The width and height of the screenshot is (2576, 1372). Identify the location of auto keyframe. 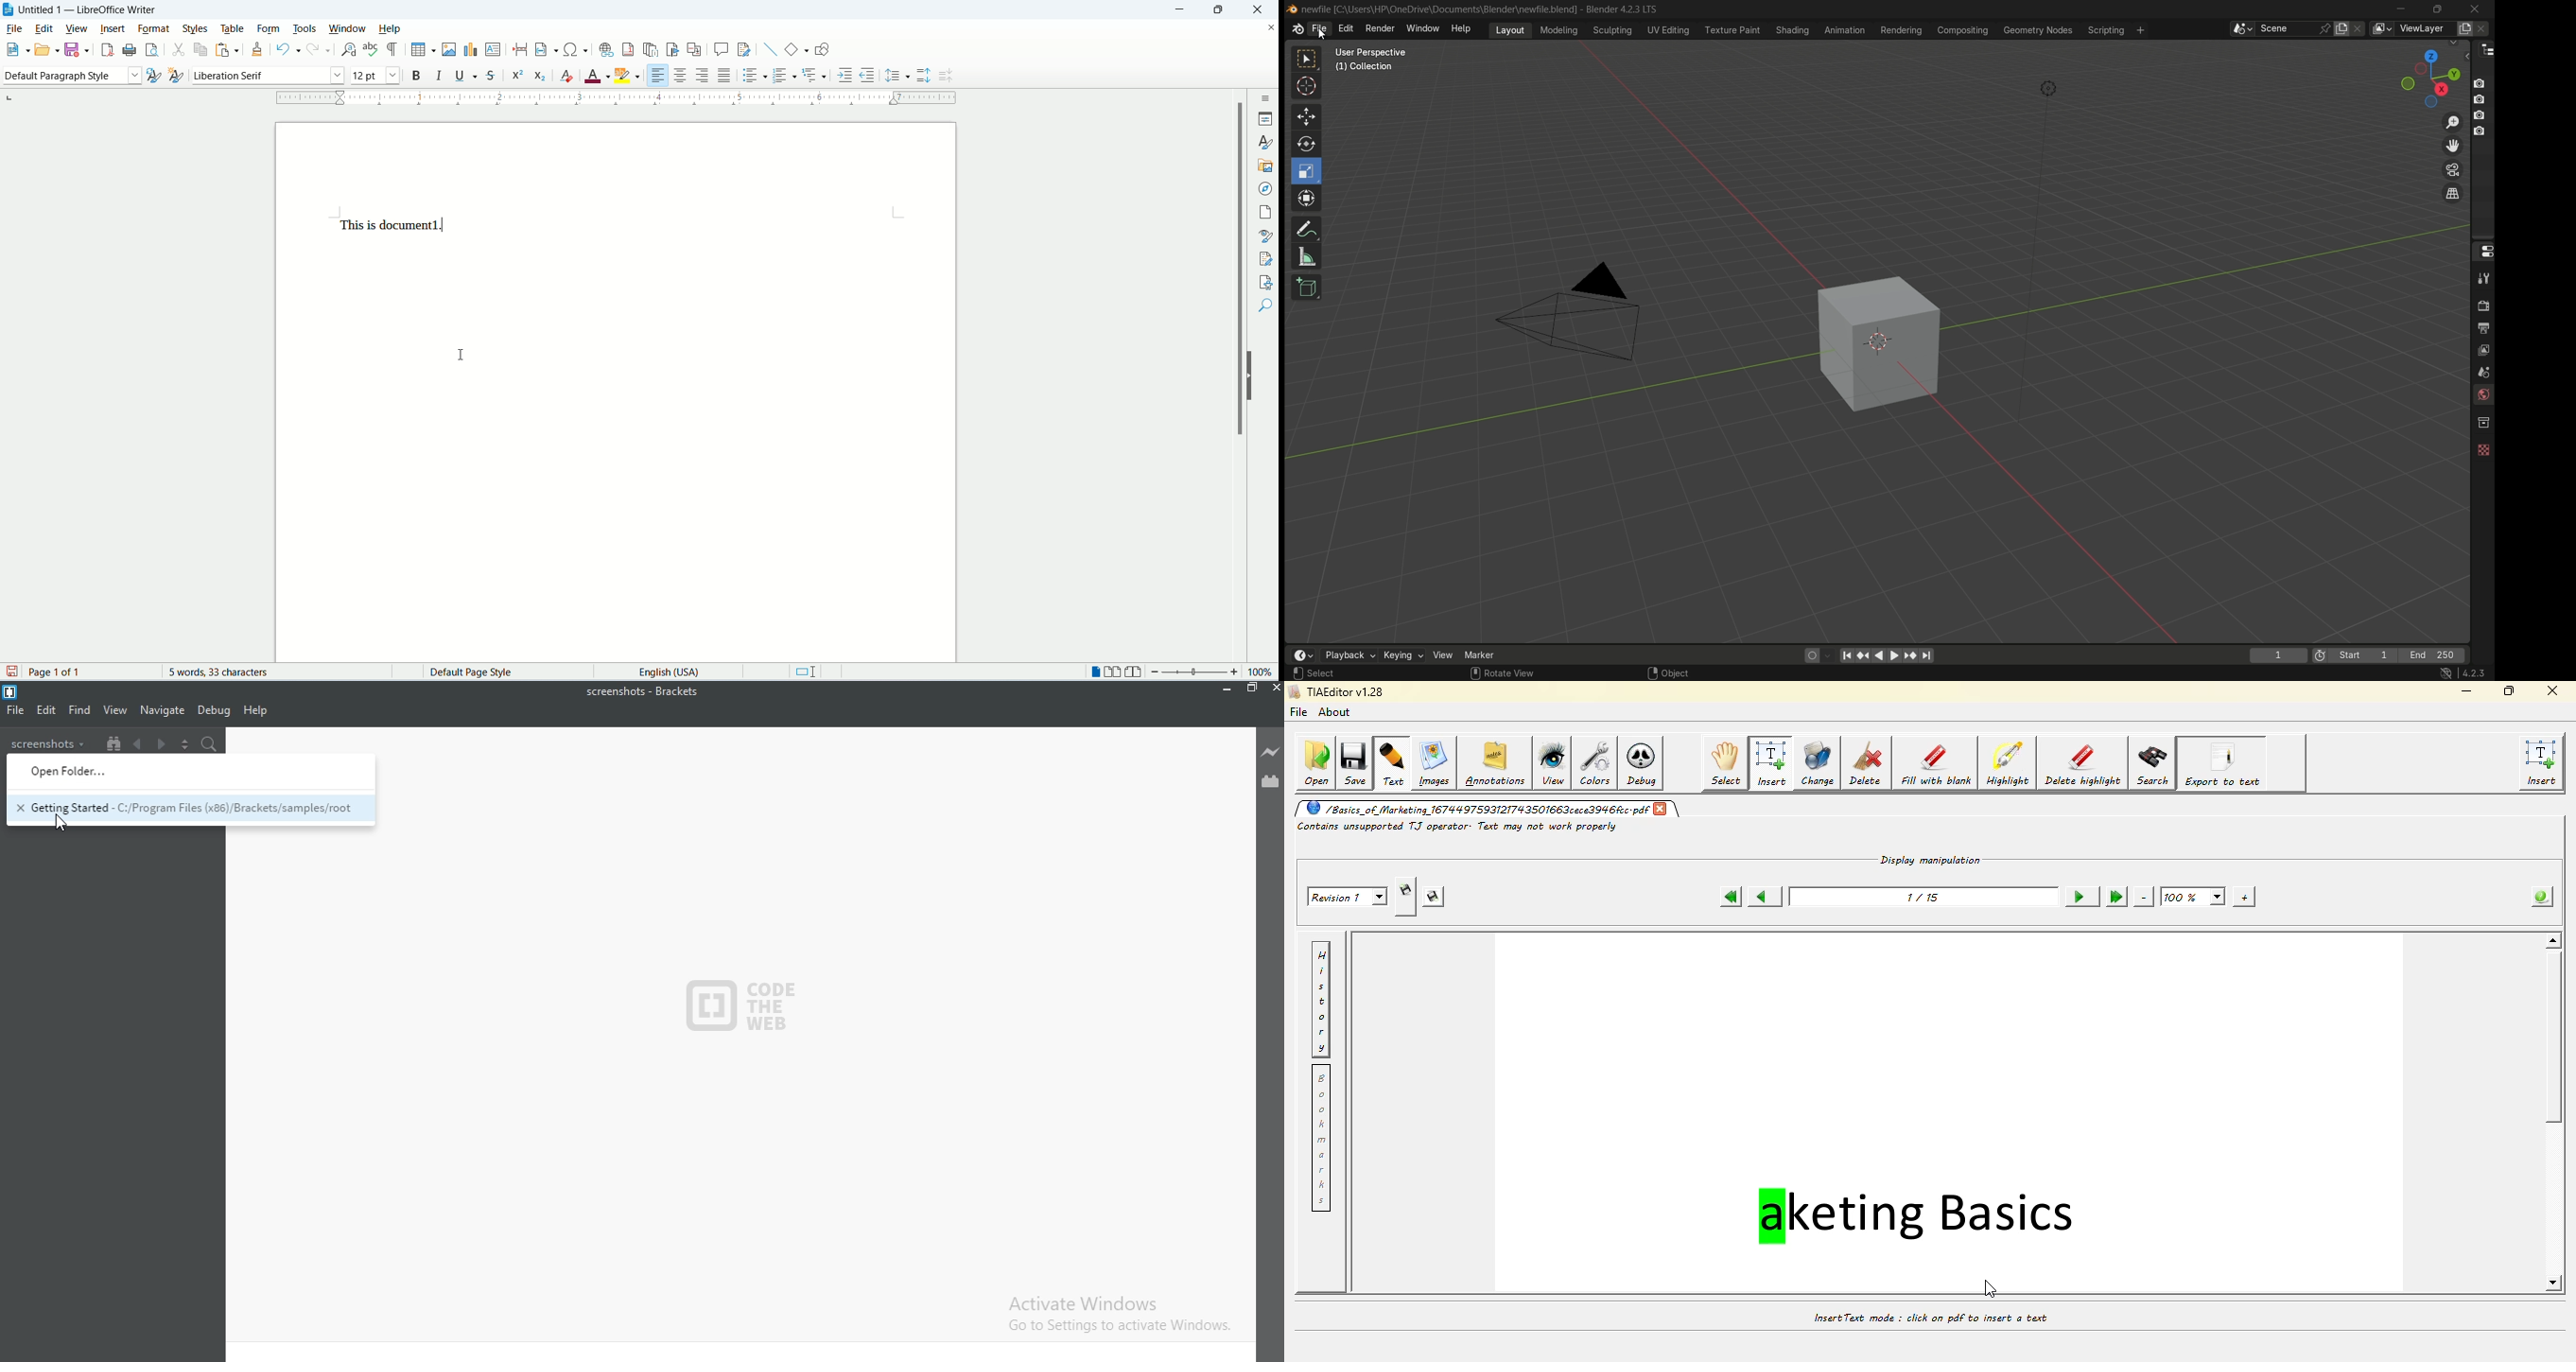
(1828, 655).